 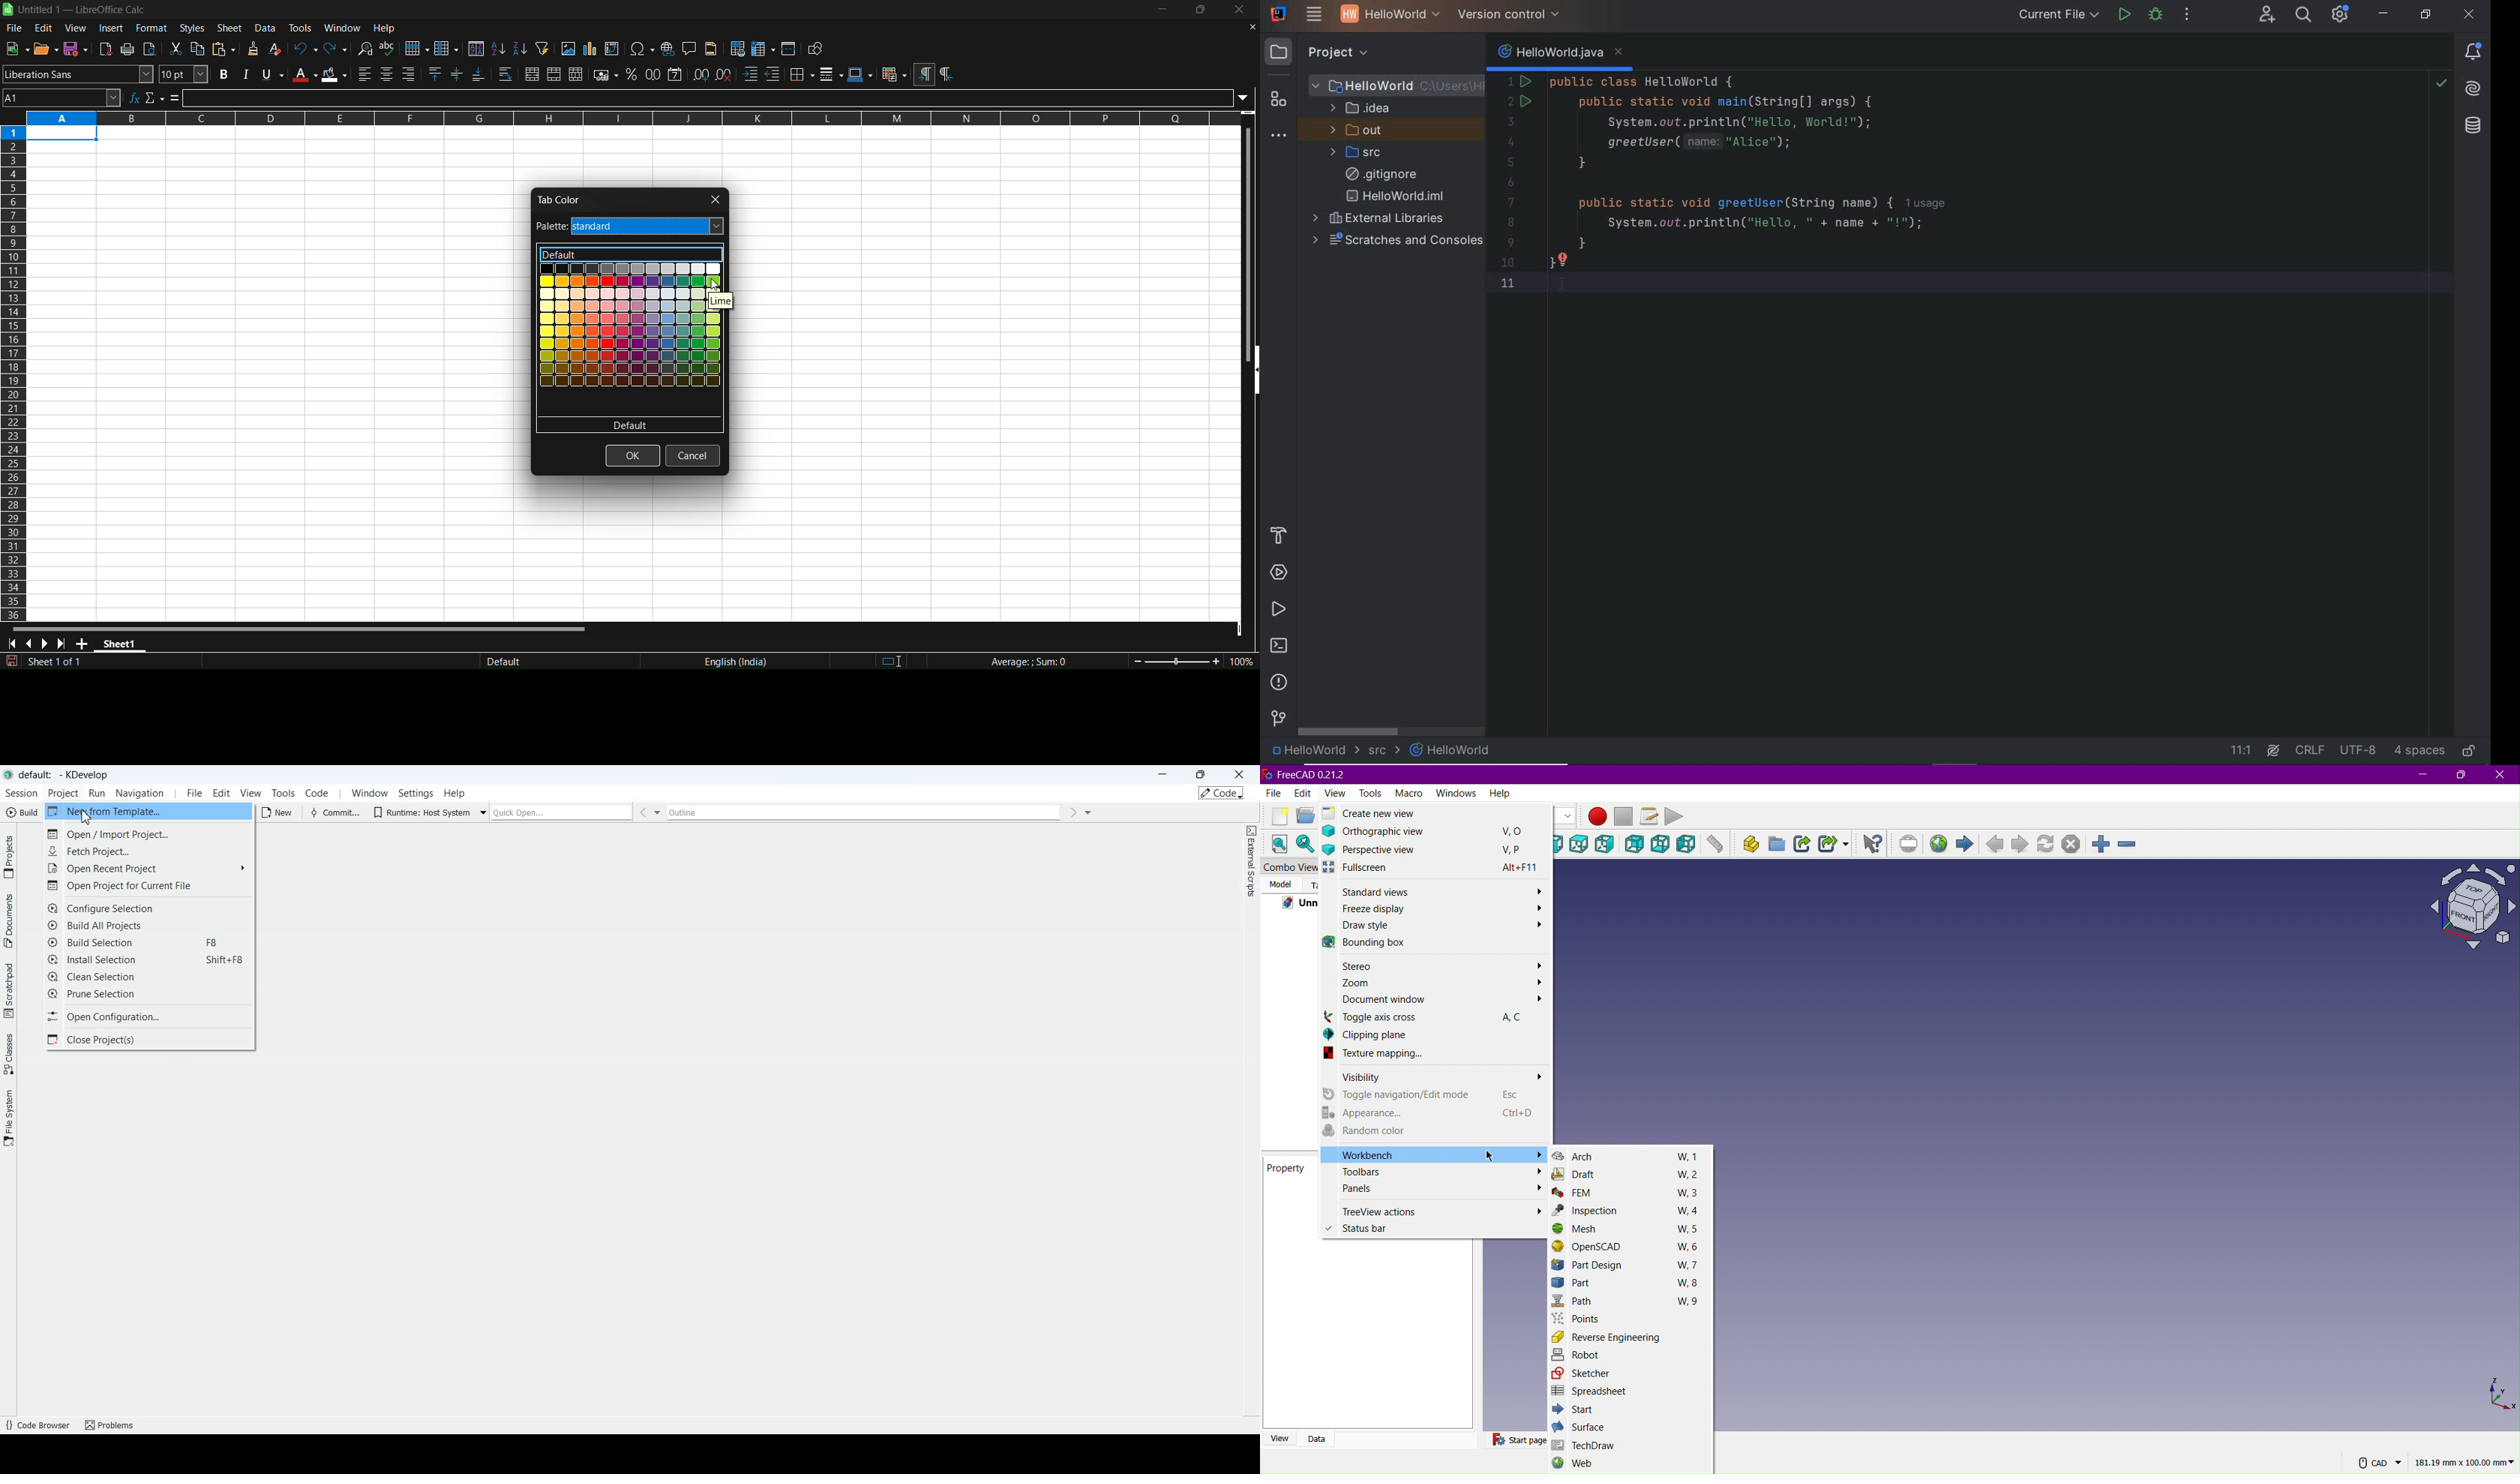 What do you see at coordinates (1378, 1055) in the screenshot?
I see `Texture` at bounding box center [1378, 1055].